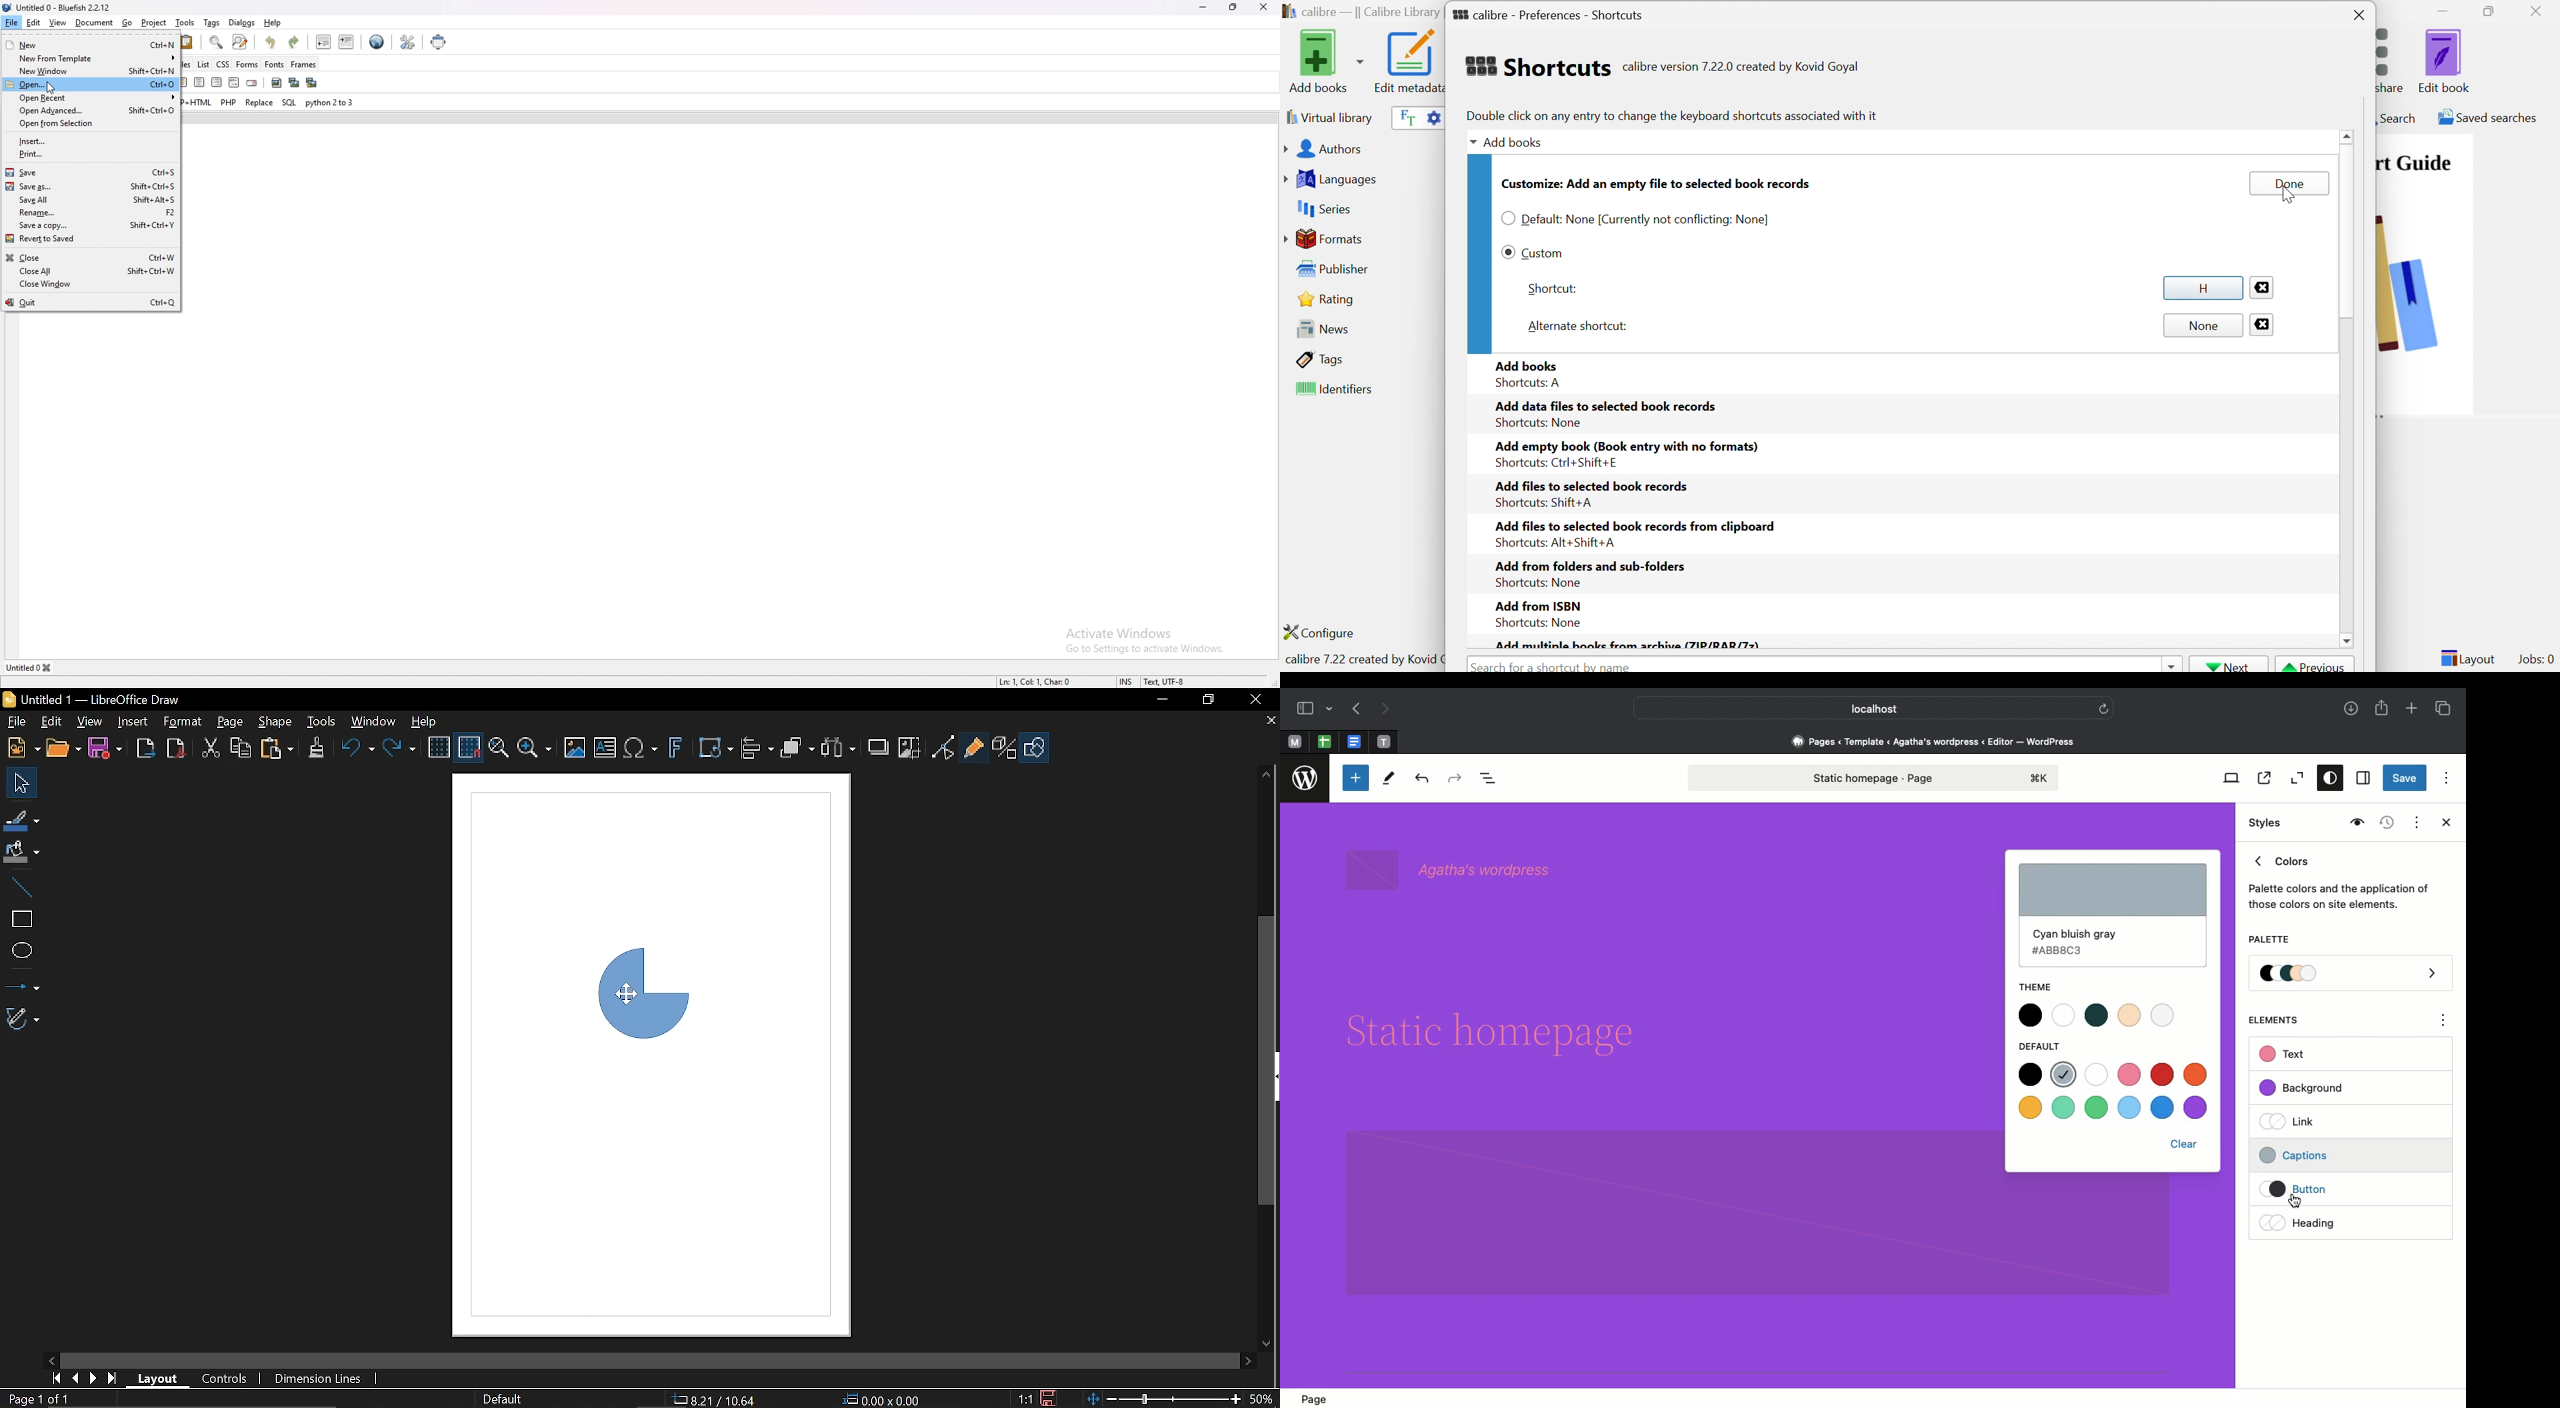  Describe the element at coordinates (1543, 252) in the screenshot. I see `Custom` at that location.